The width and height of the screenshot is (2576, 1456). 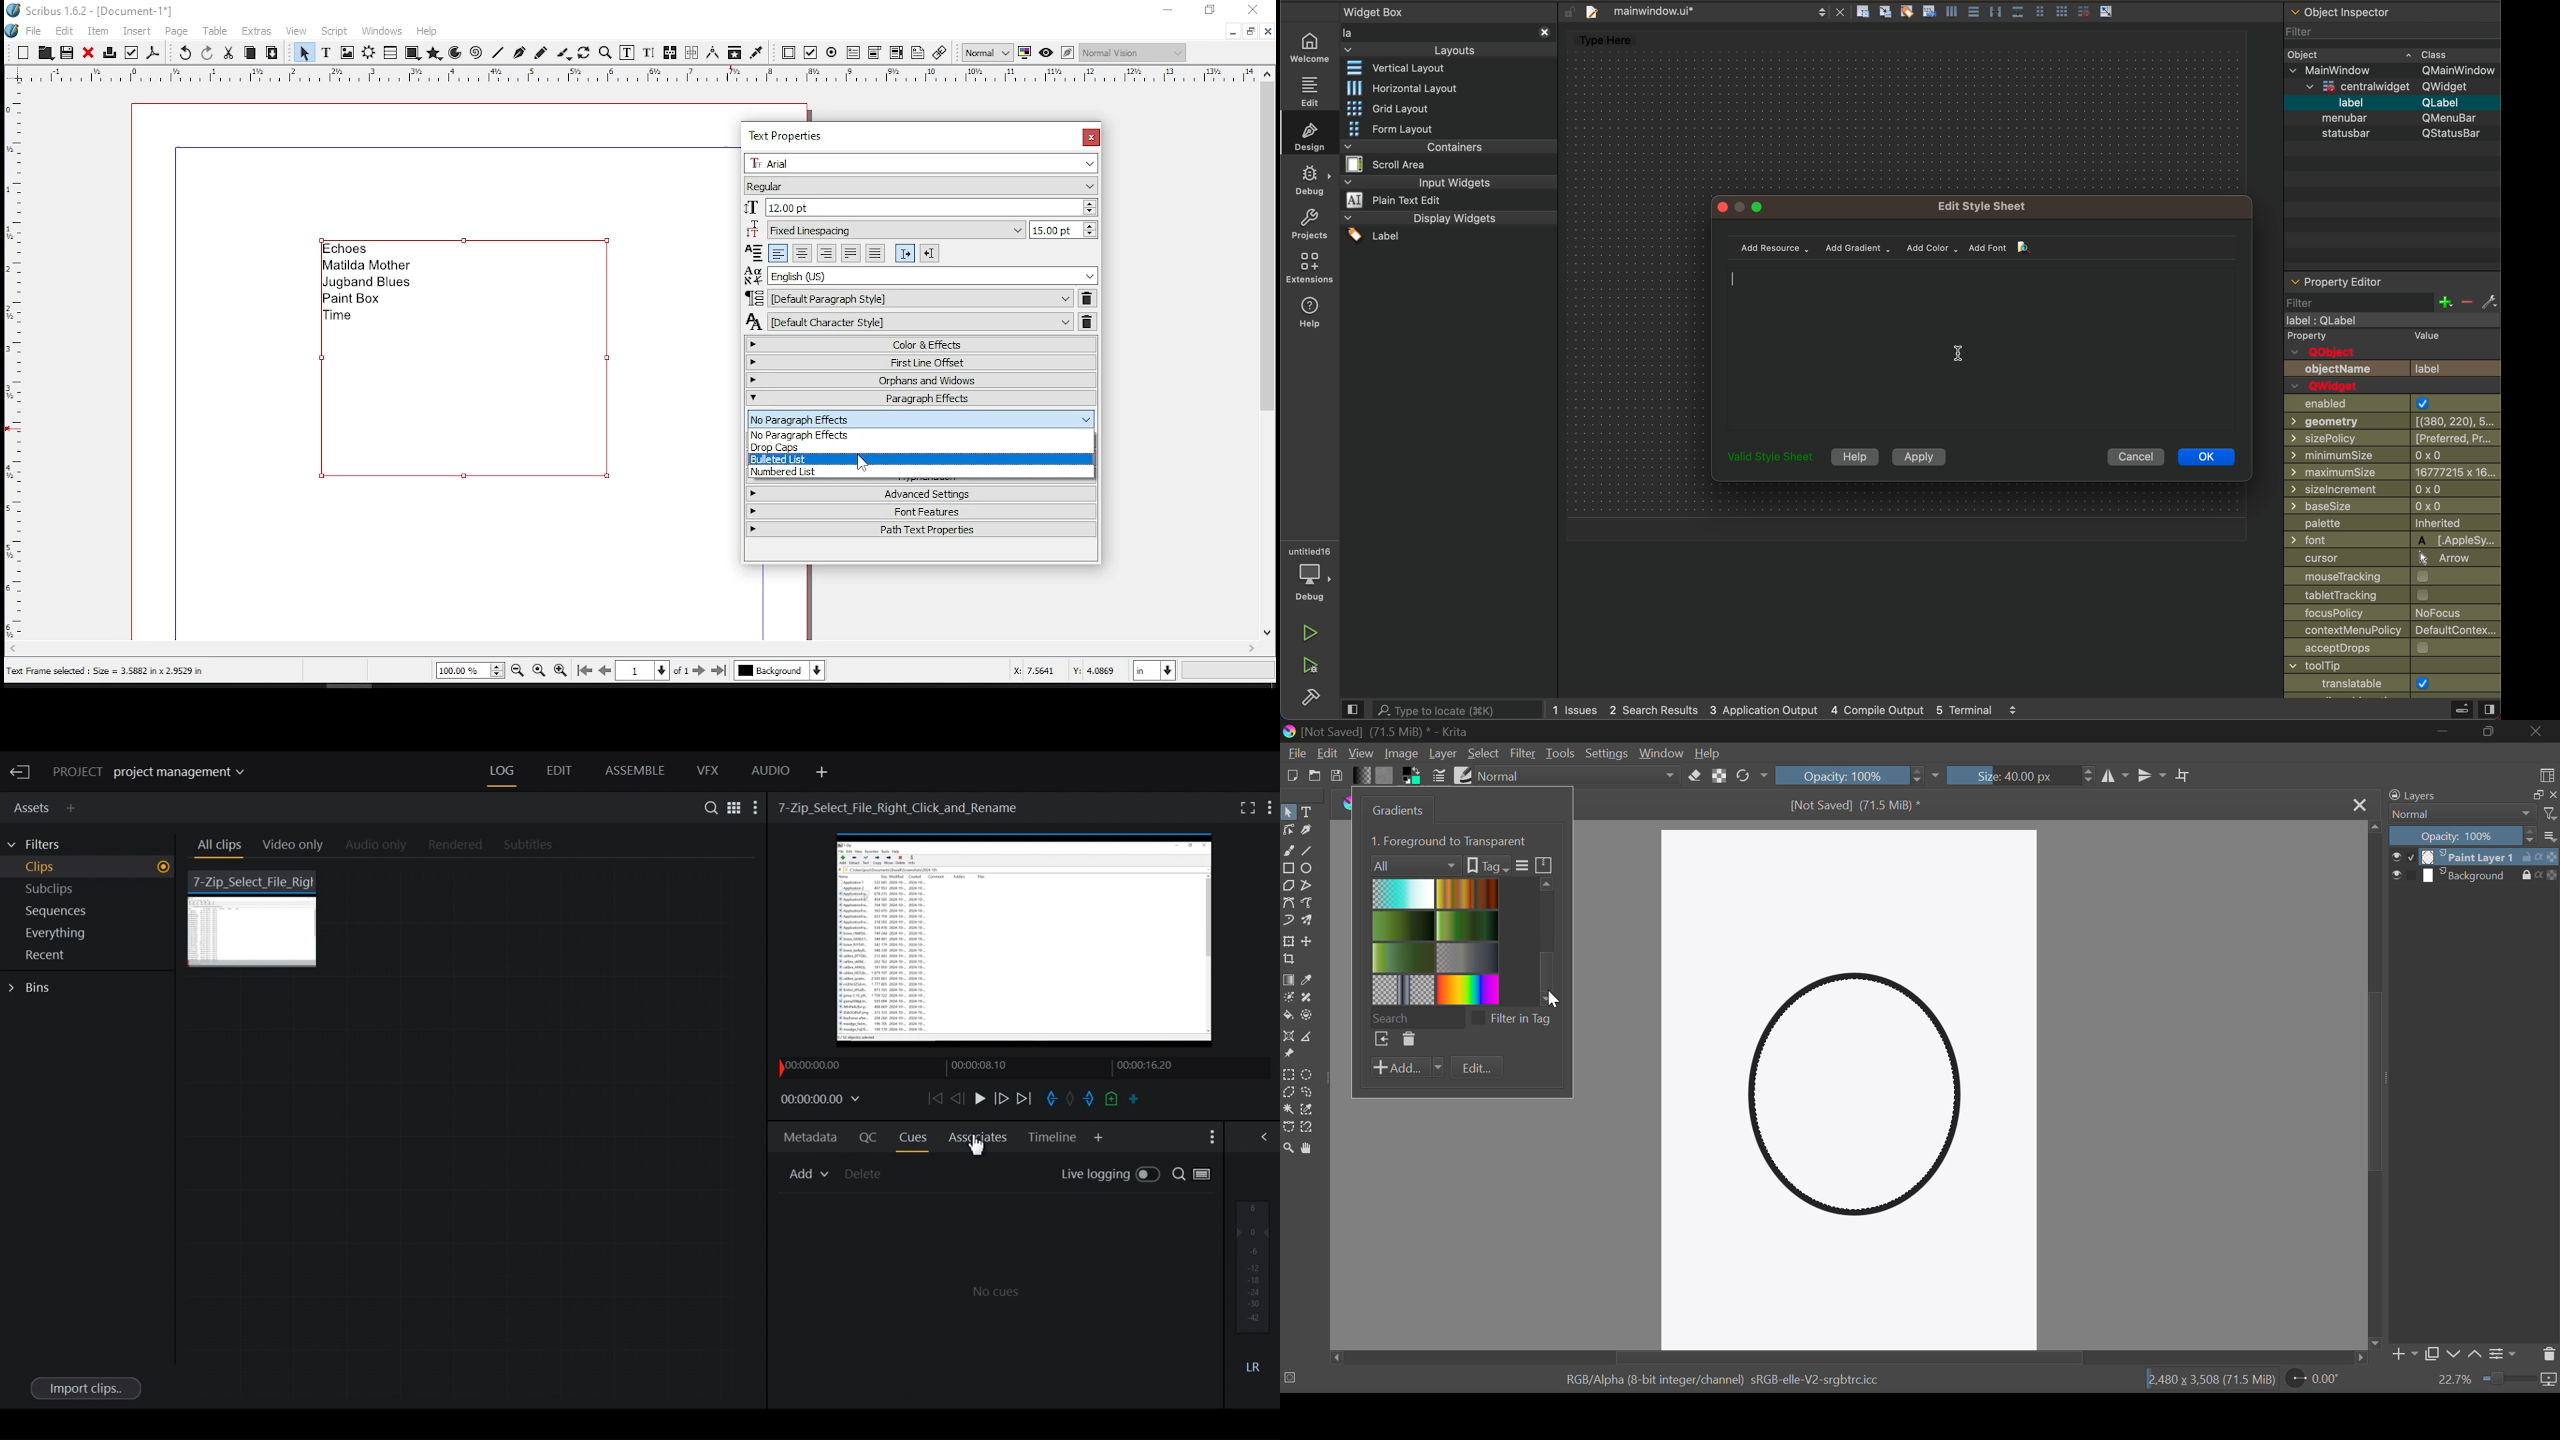 What do you see at coordinates (2137, 458) in the screenshot?
I see `cancel` at bounding box center [2137, 458].